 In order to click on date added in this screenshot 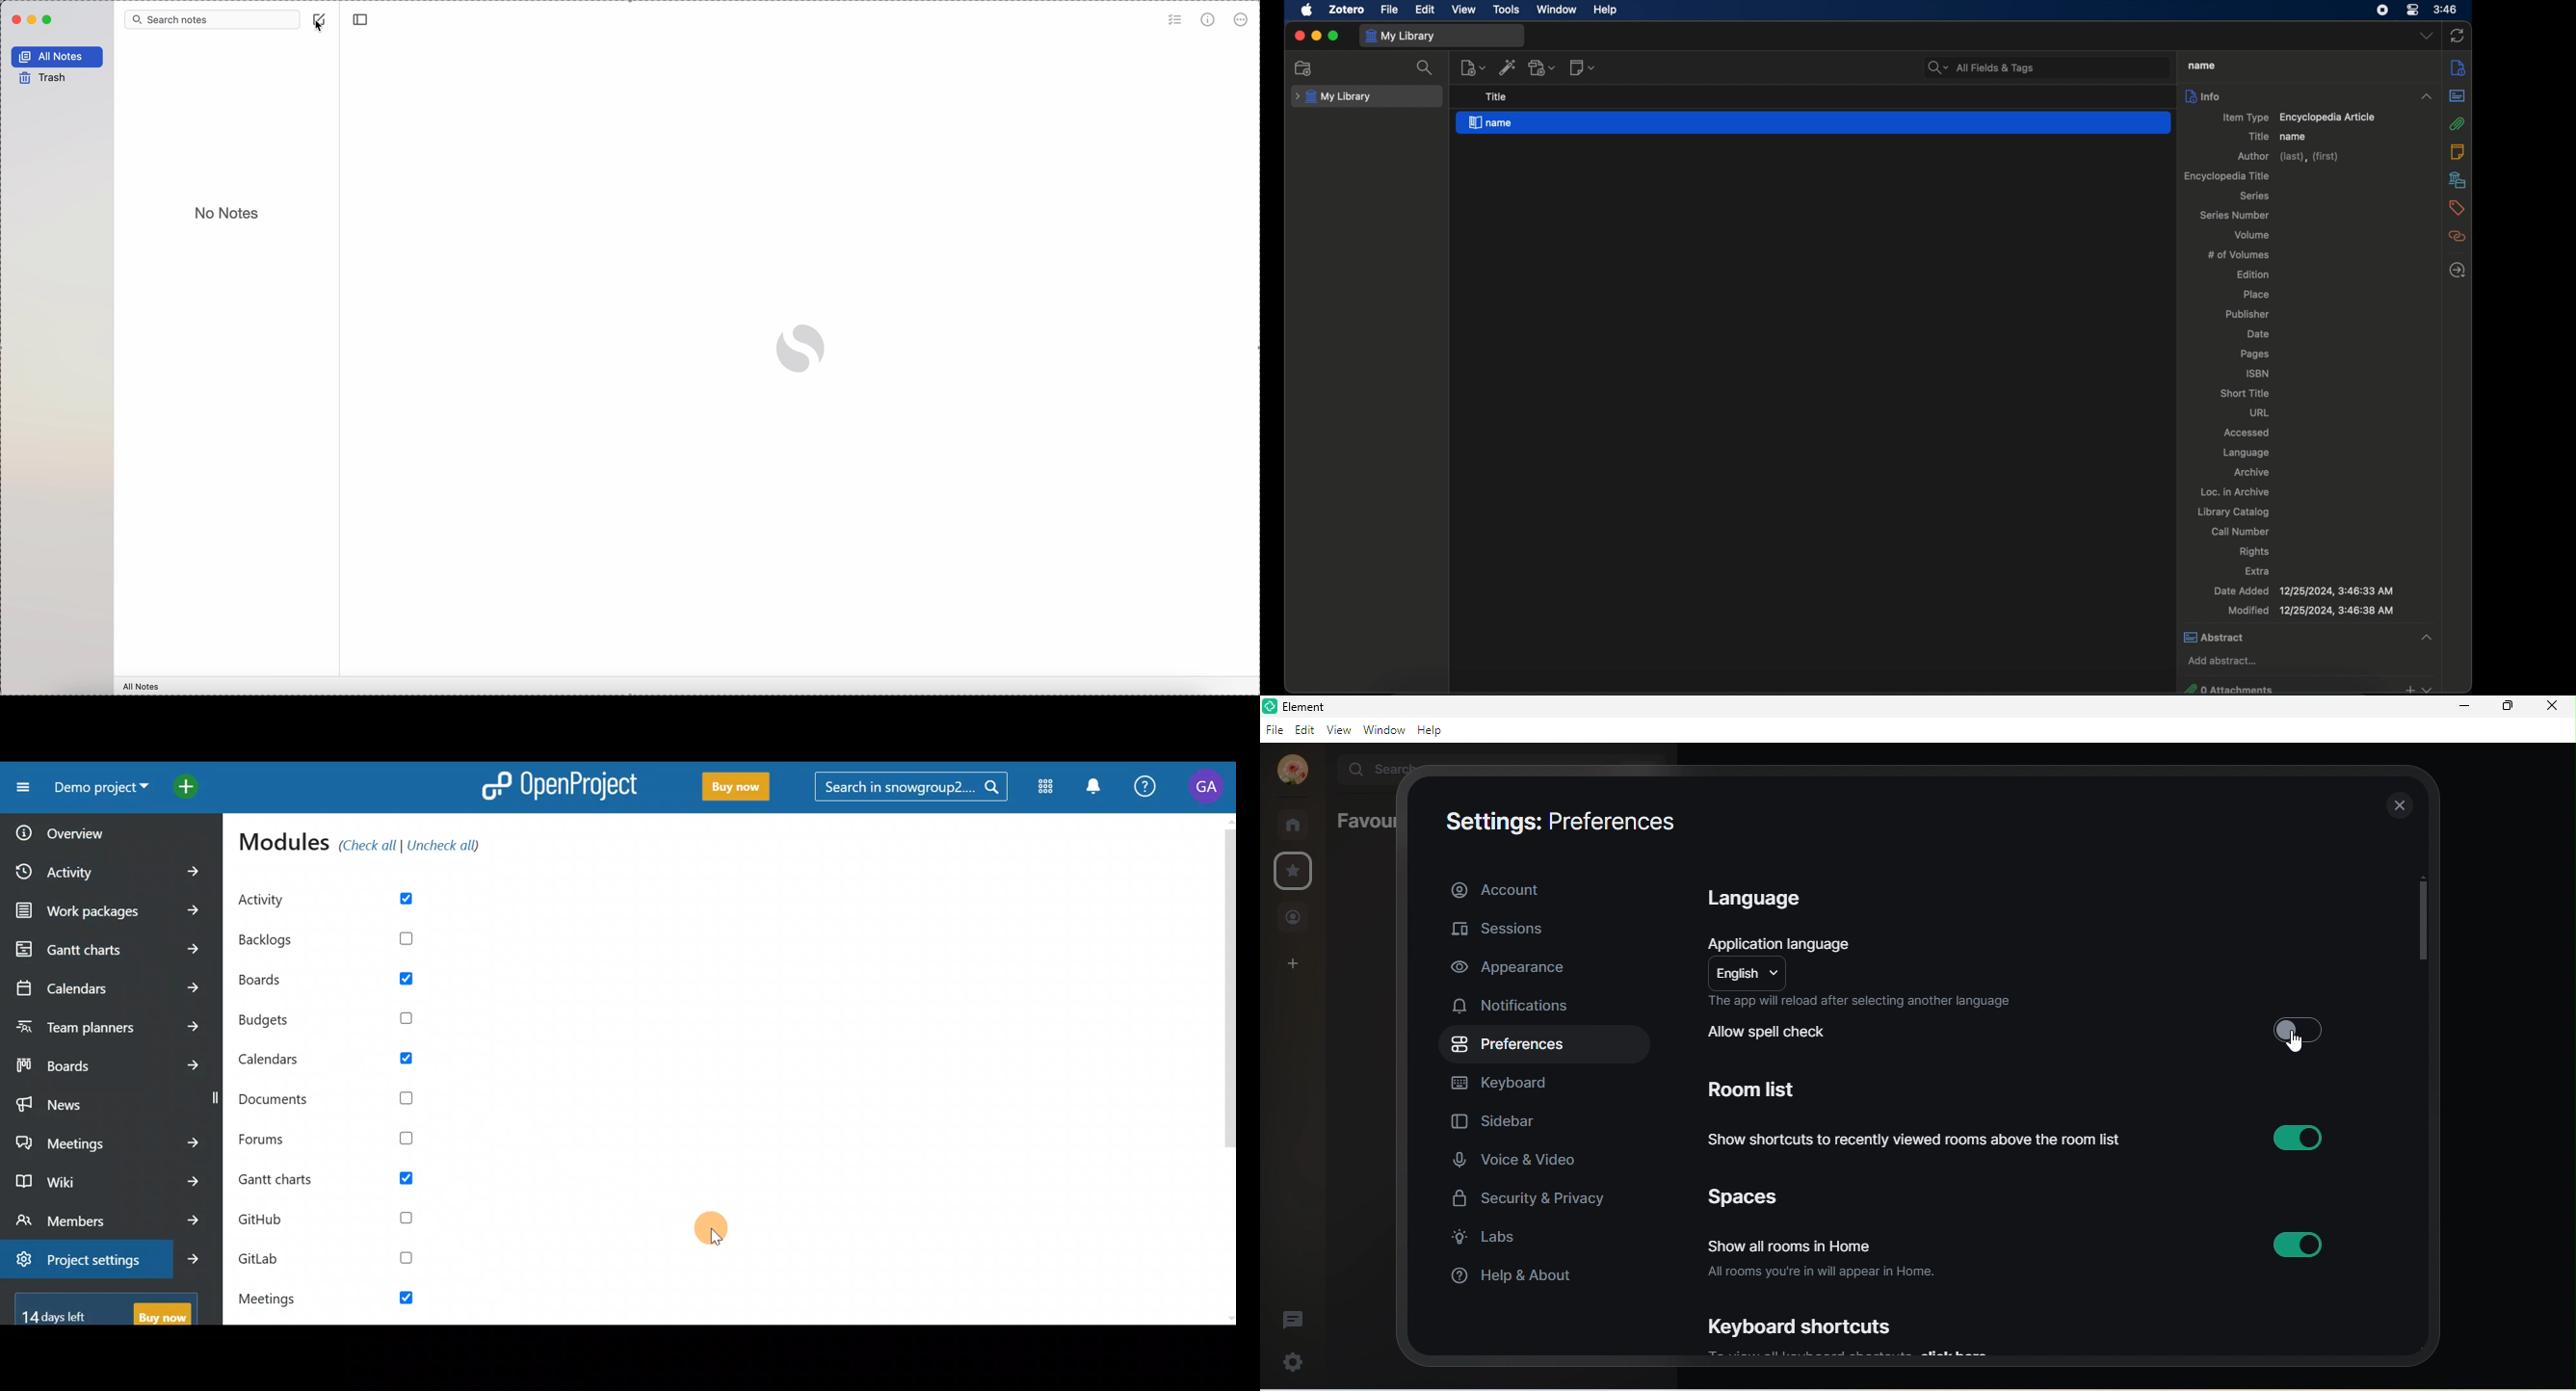, I will do `click(2303, 591)`.